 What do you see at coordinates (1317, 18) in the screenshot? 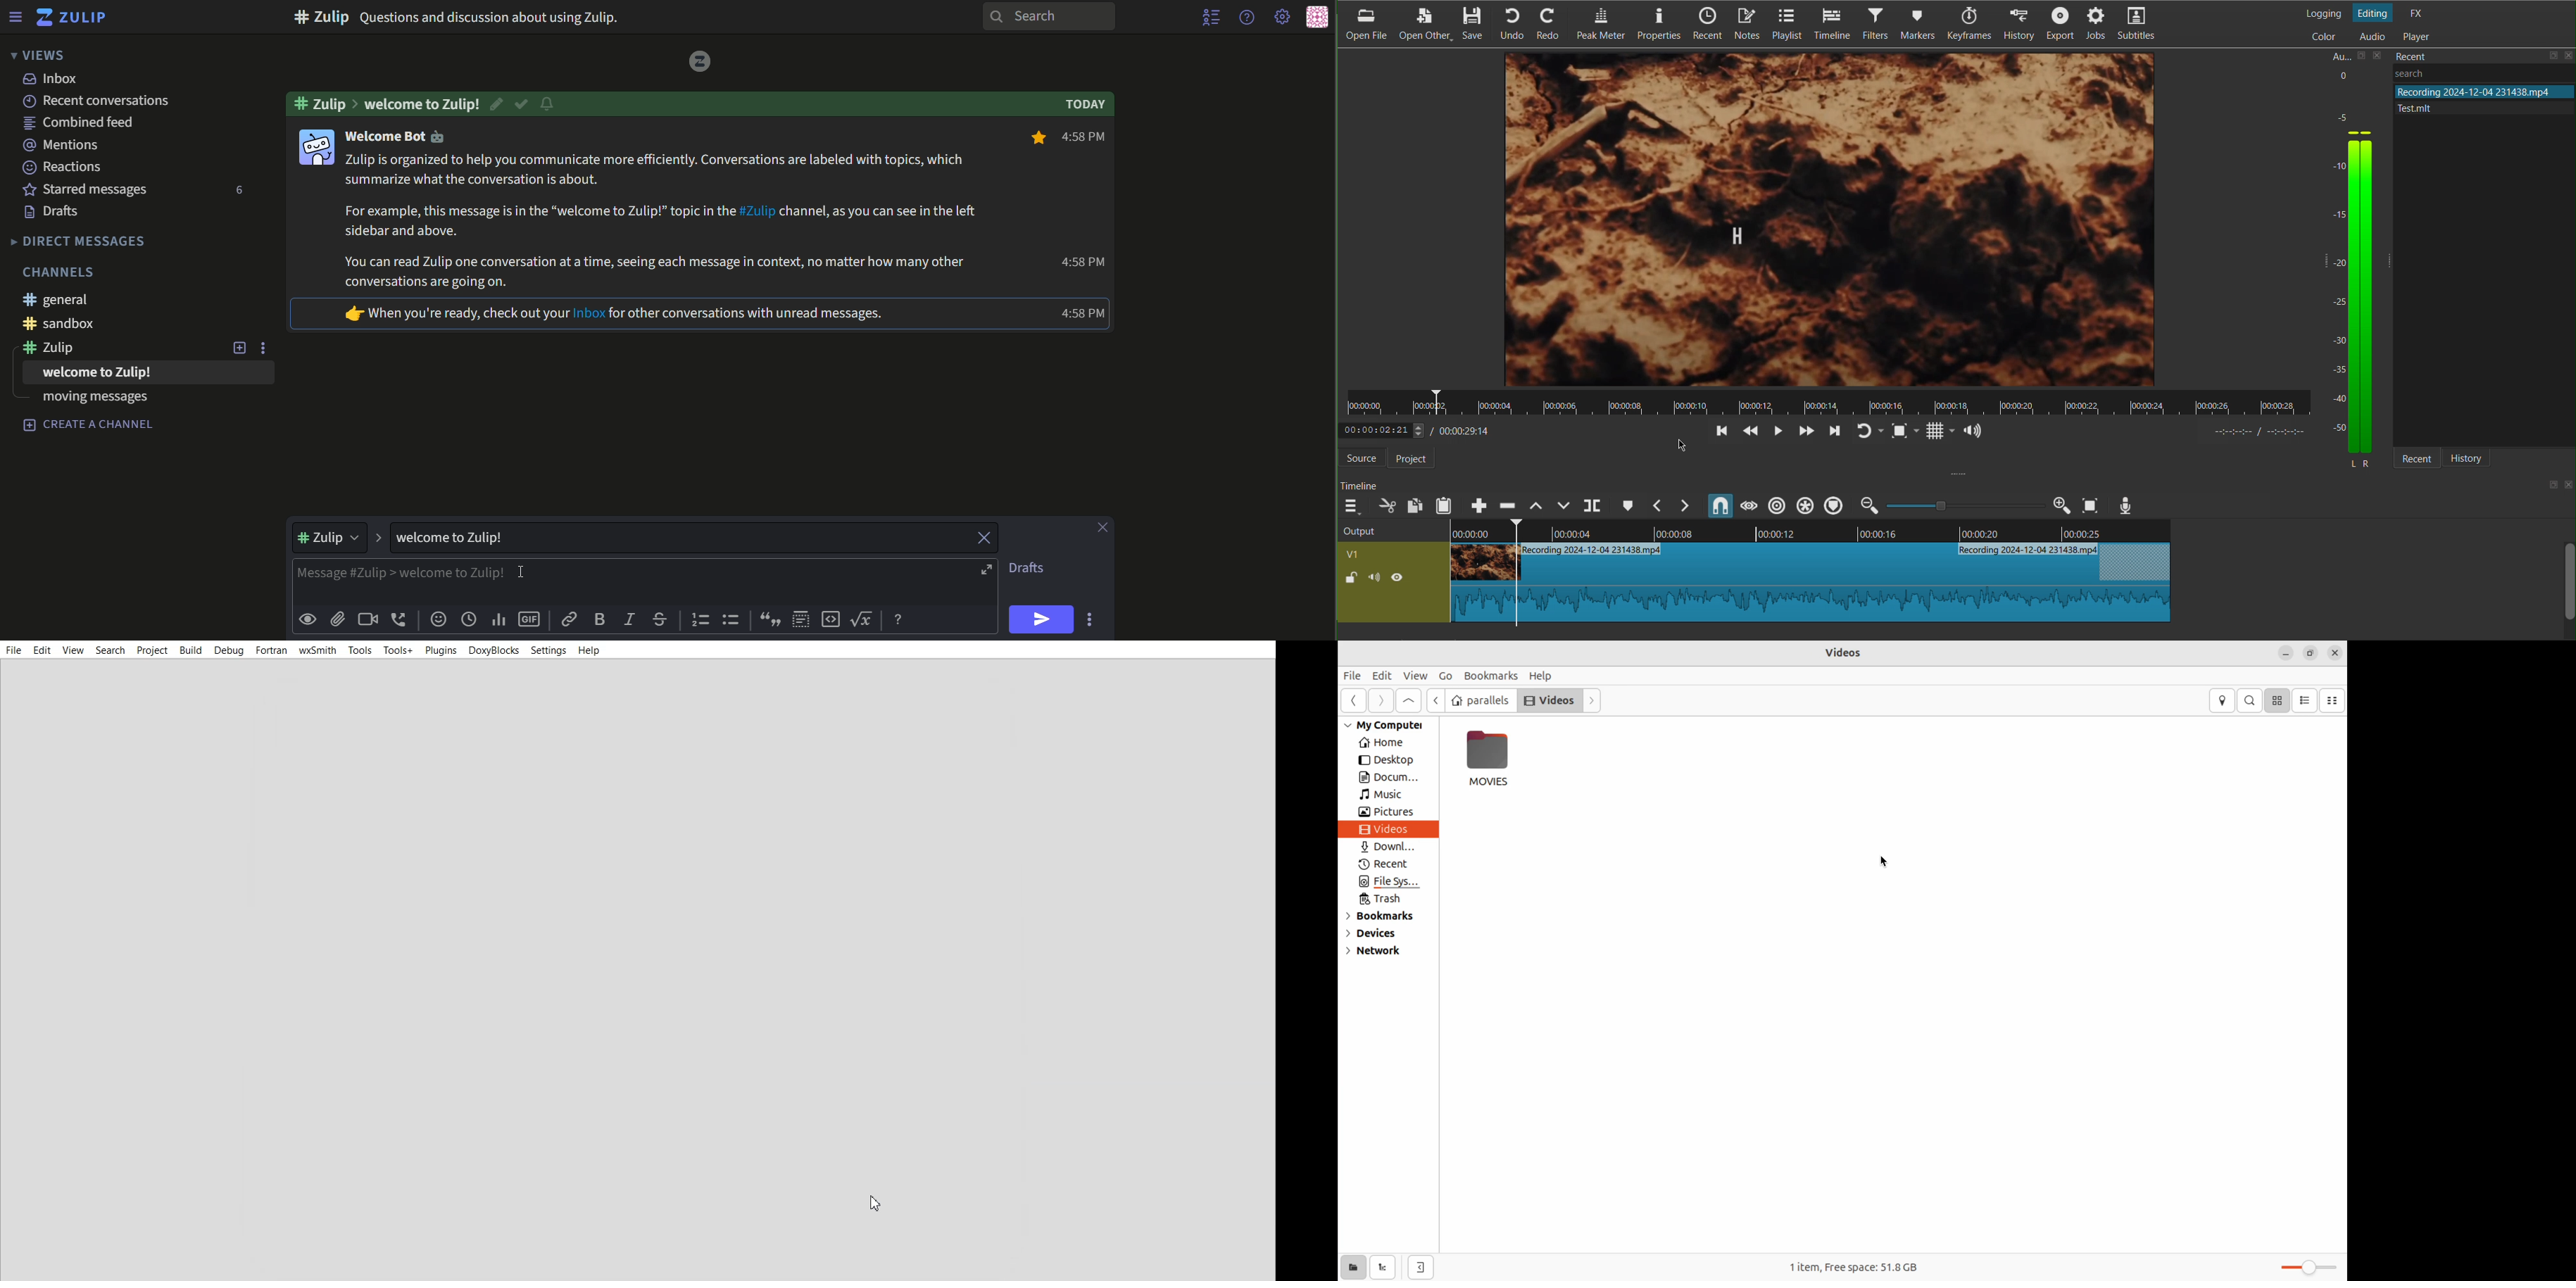
I see `personal menu` at bounding box center [1317, 18].